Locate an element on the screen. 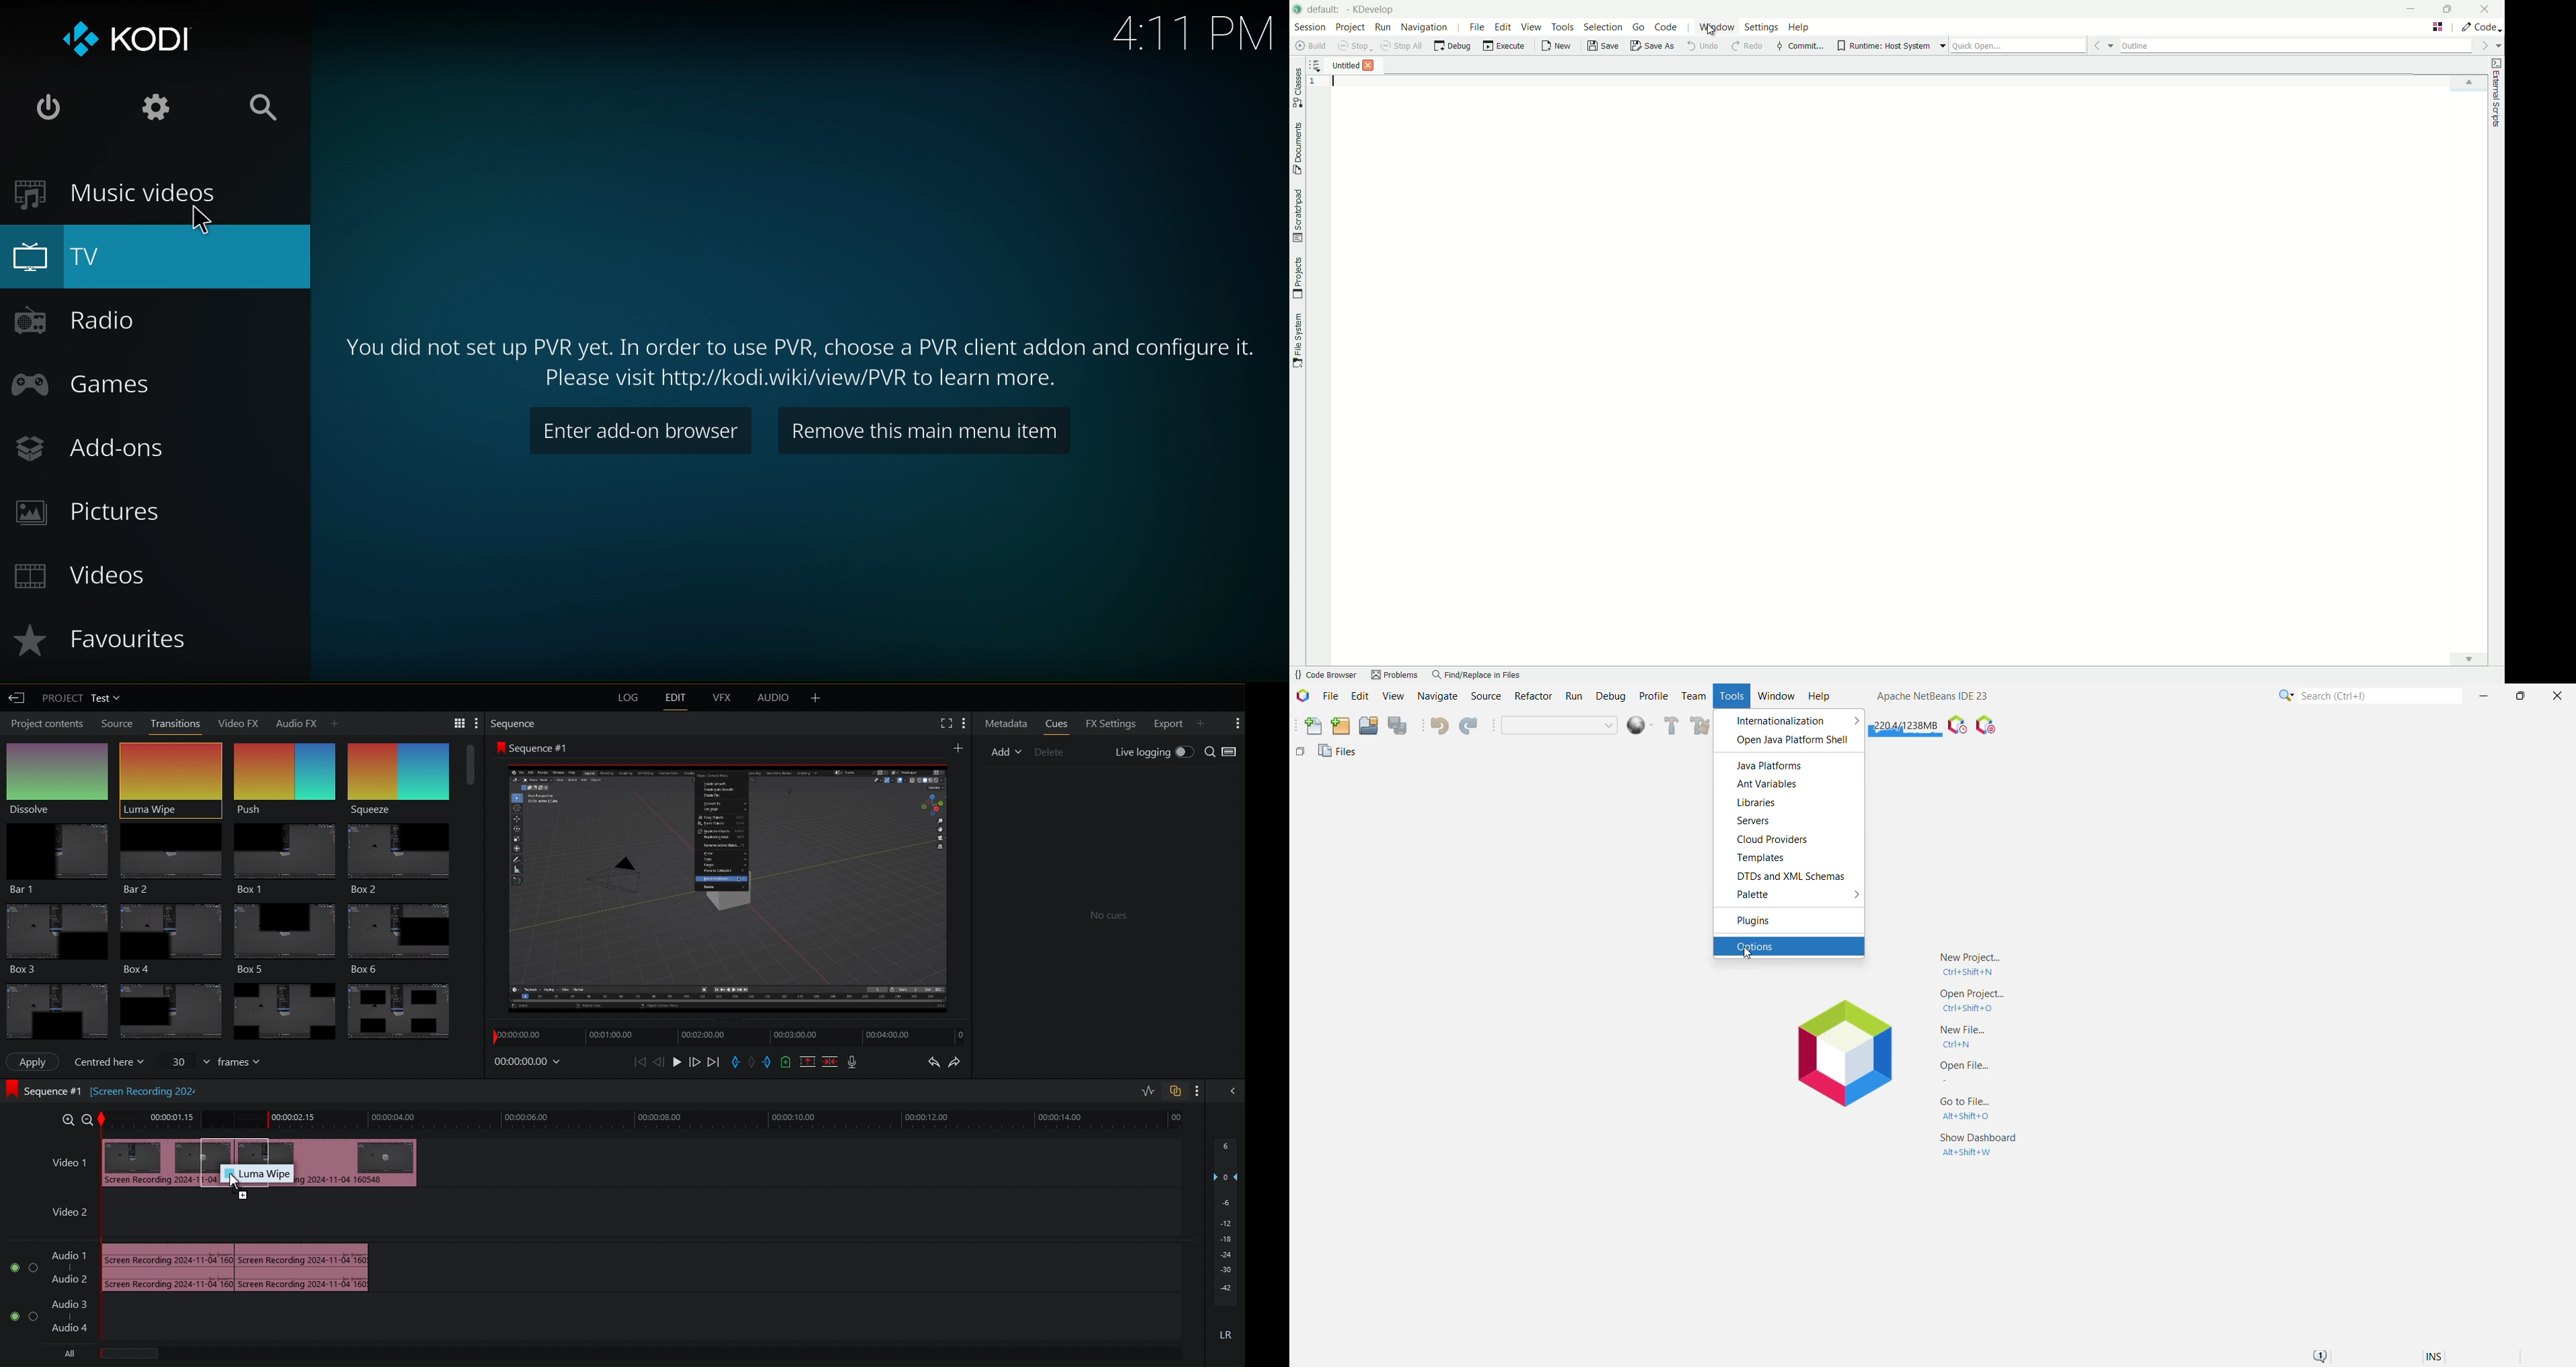 The width and height of the screenshot is (2576, 1372). Delete/Cut is located at coordinates (831, 1062).